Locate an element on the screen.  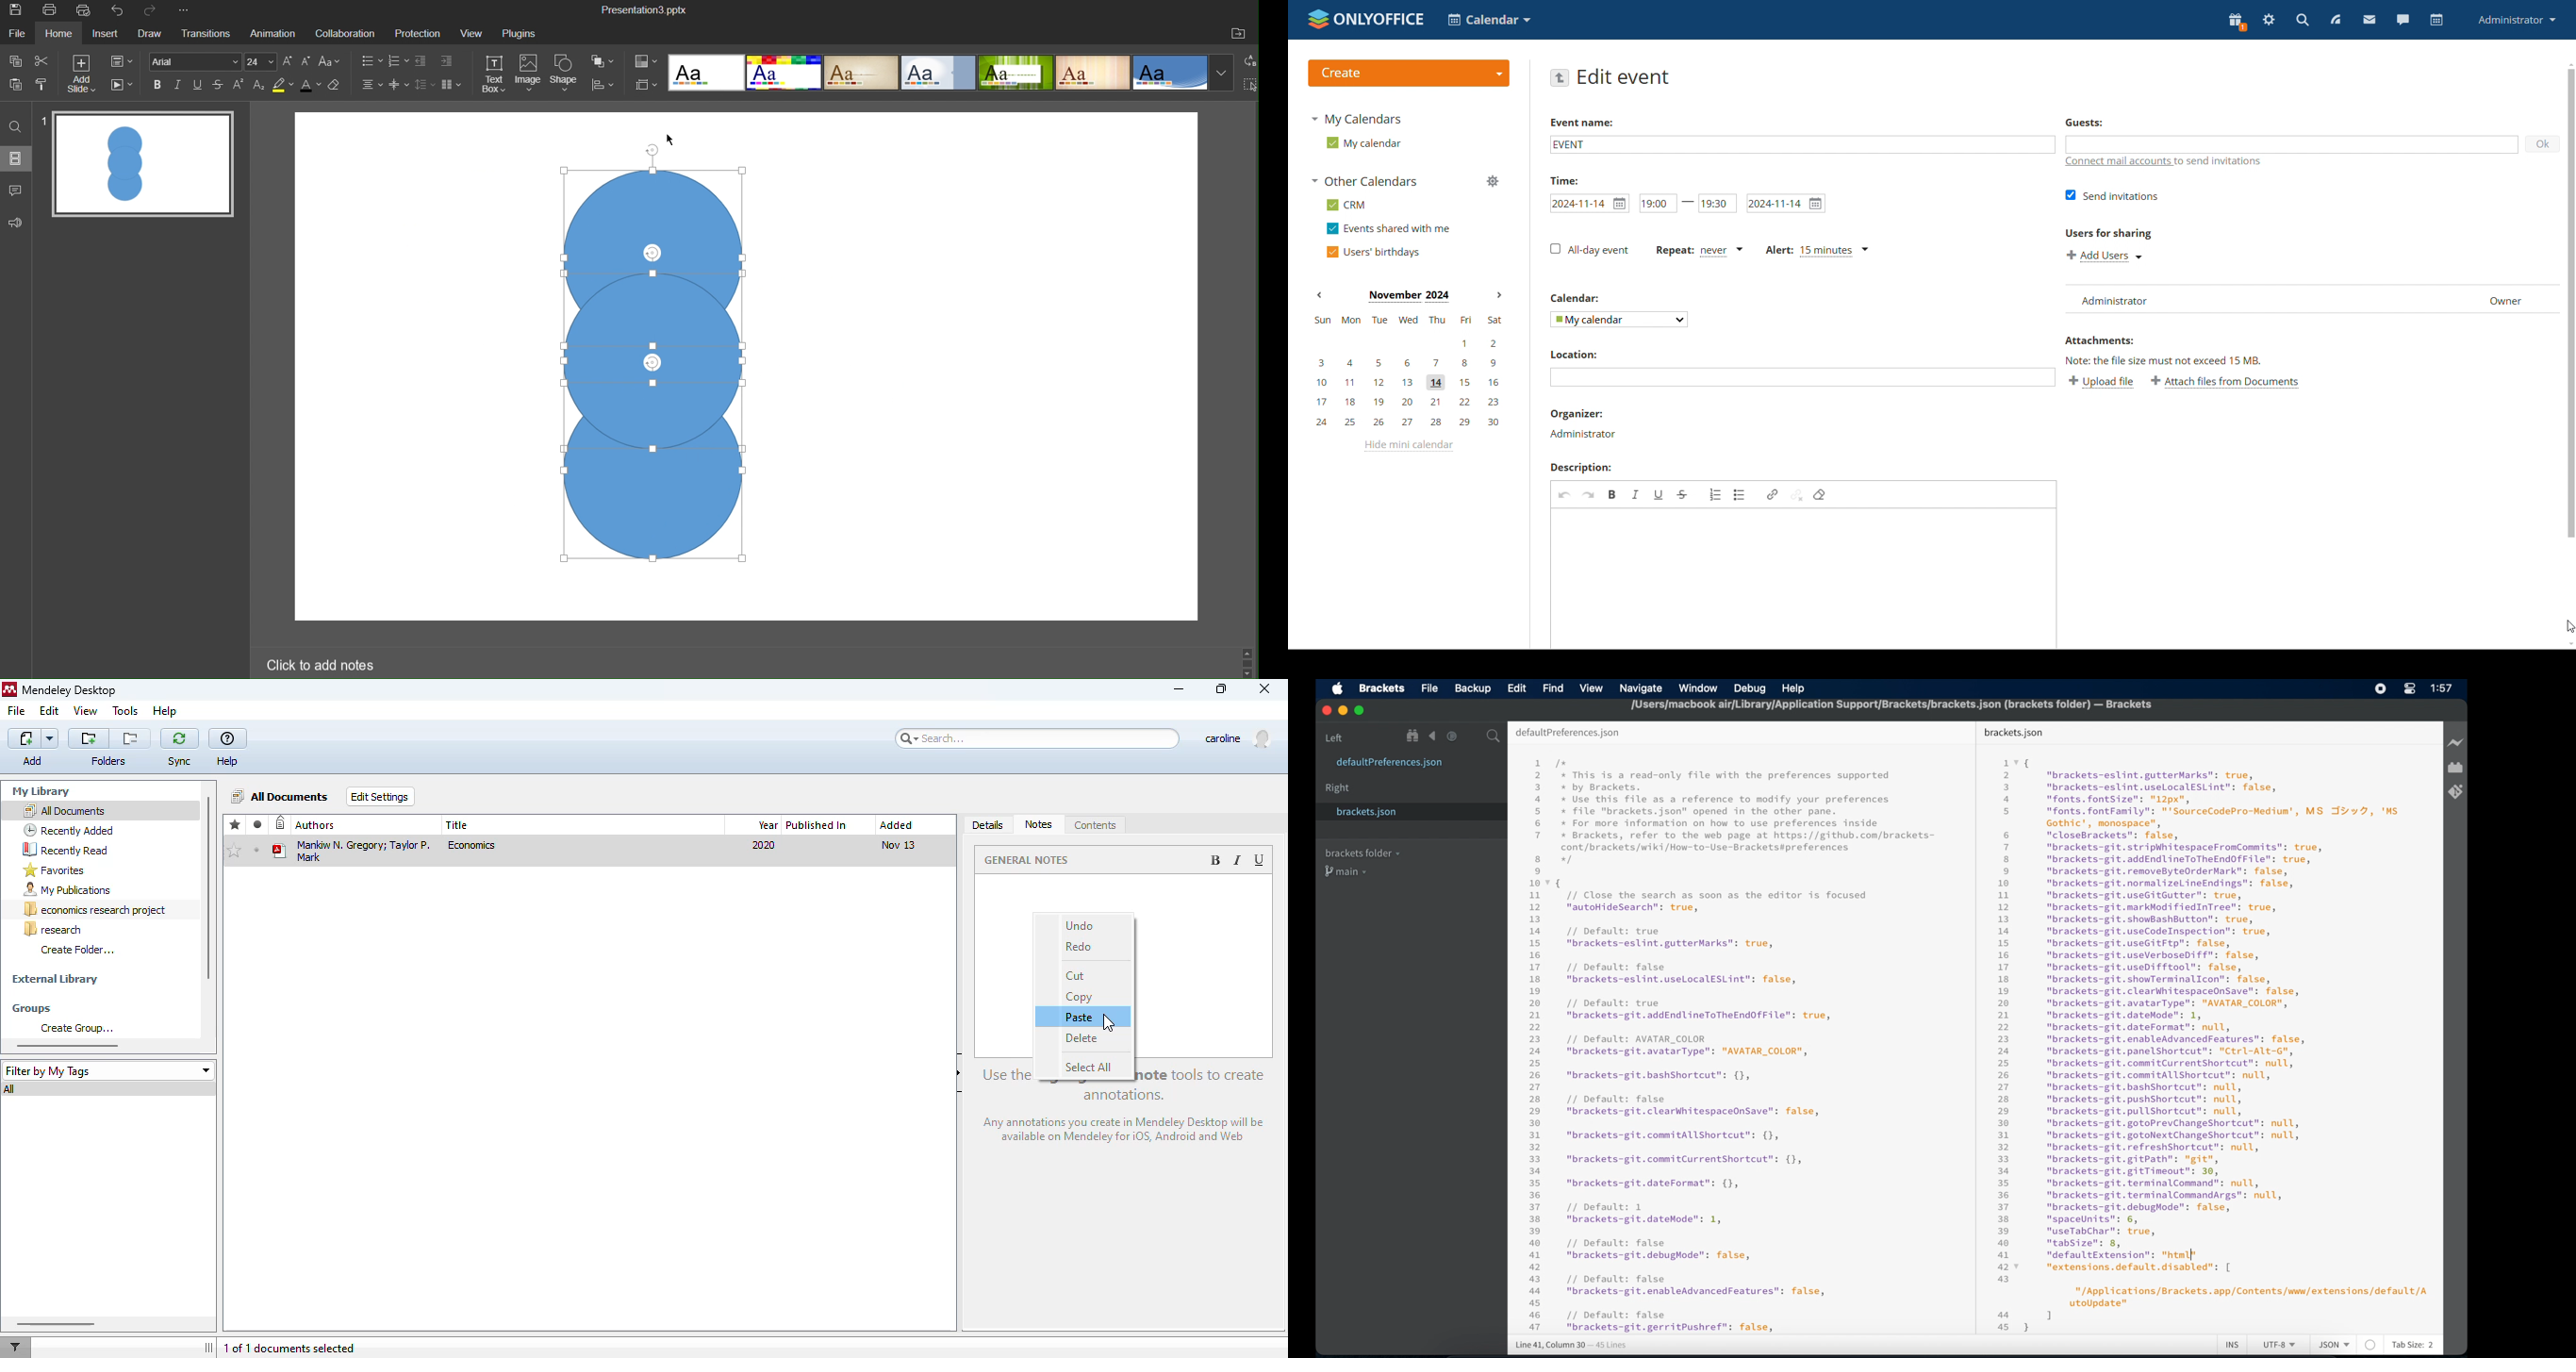
economics research project is located at coordinates (96, 910).